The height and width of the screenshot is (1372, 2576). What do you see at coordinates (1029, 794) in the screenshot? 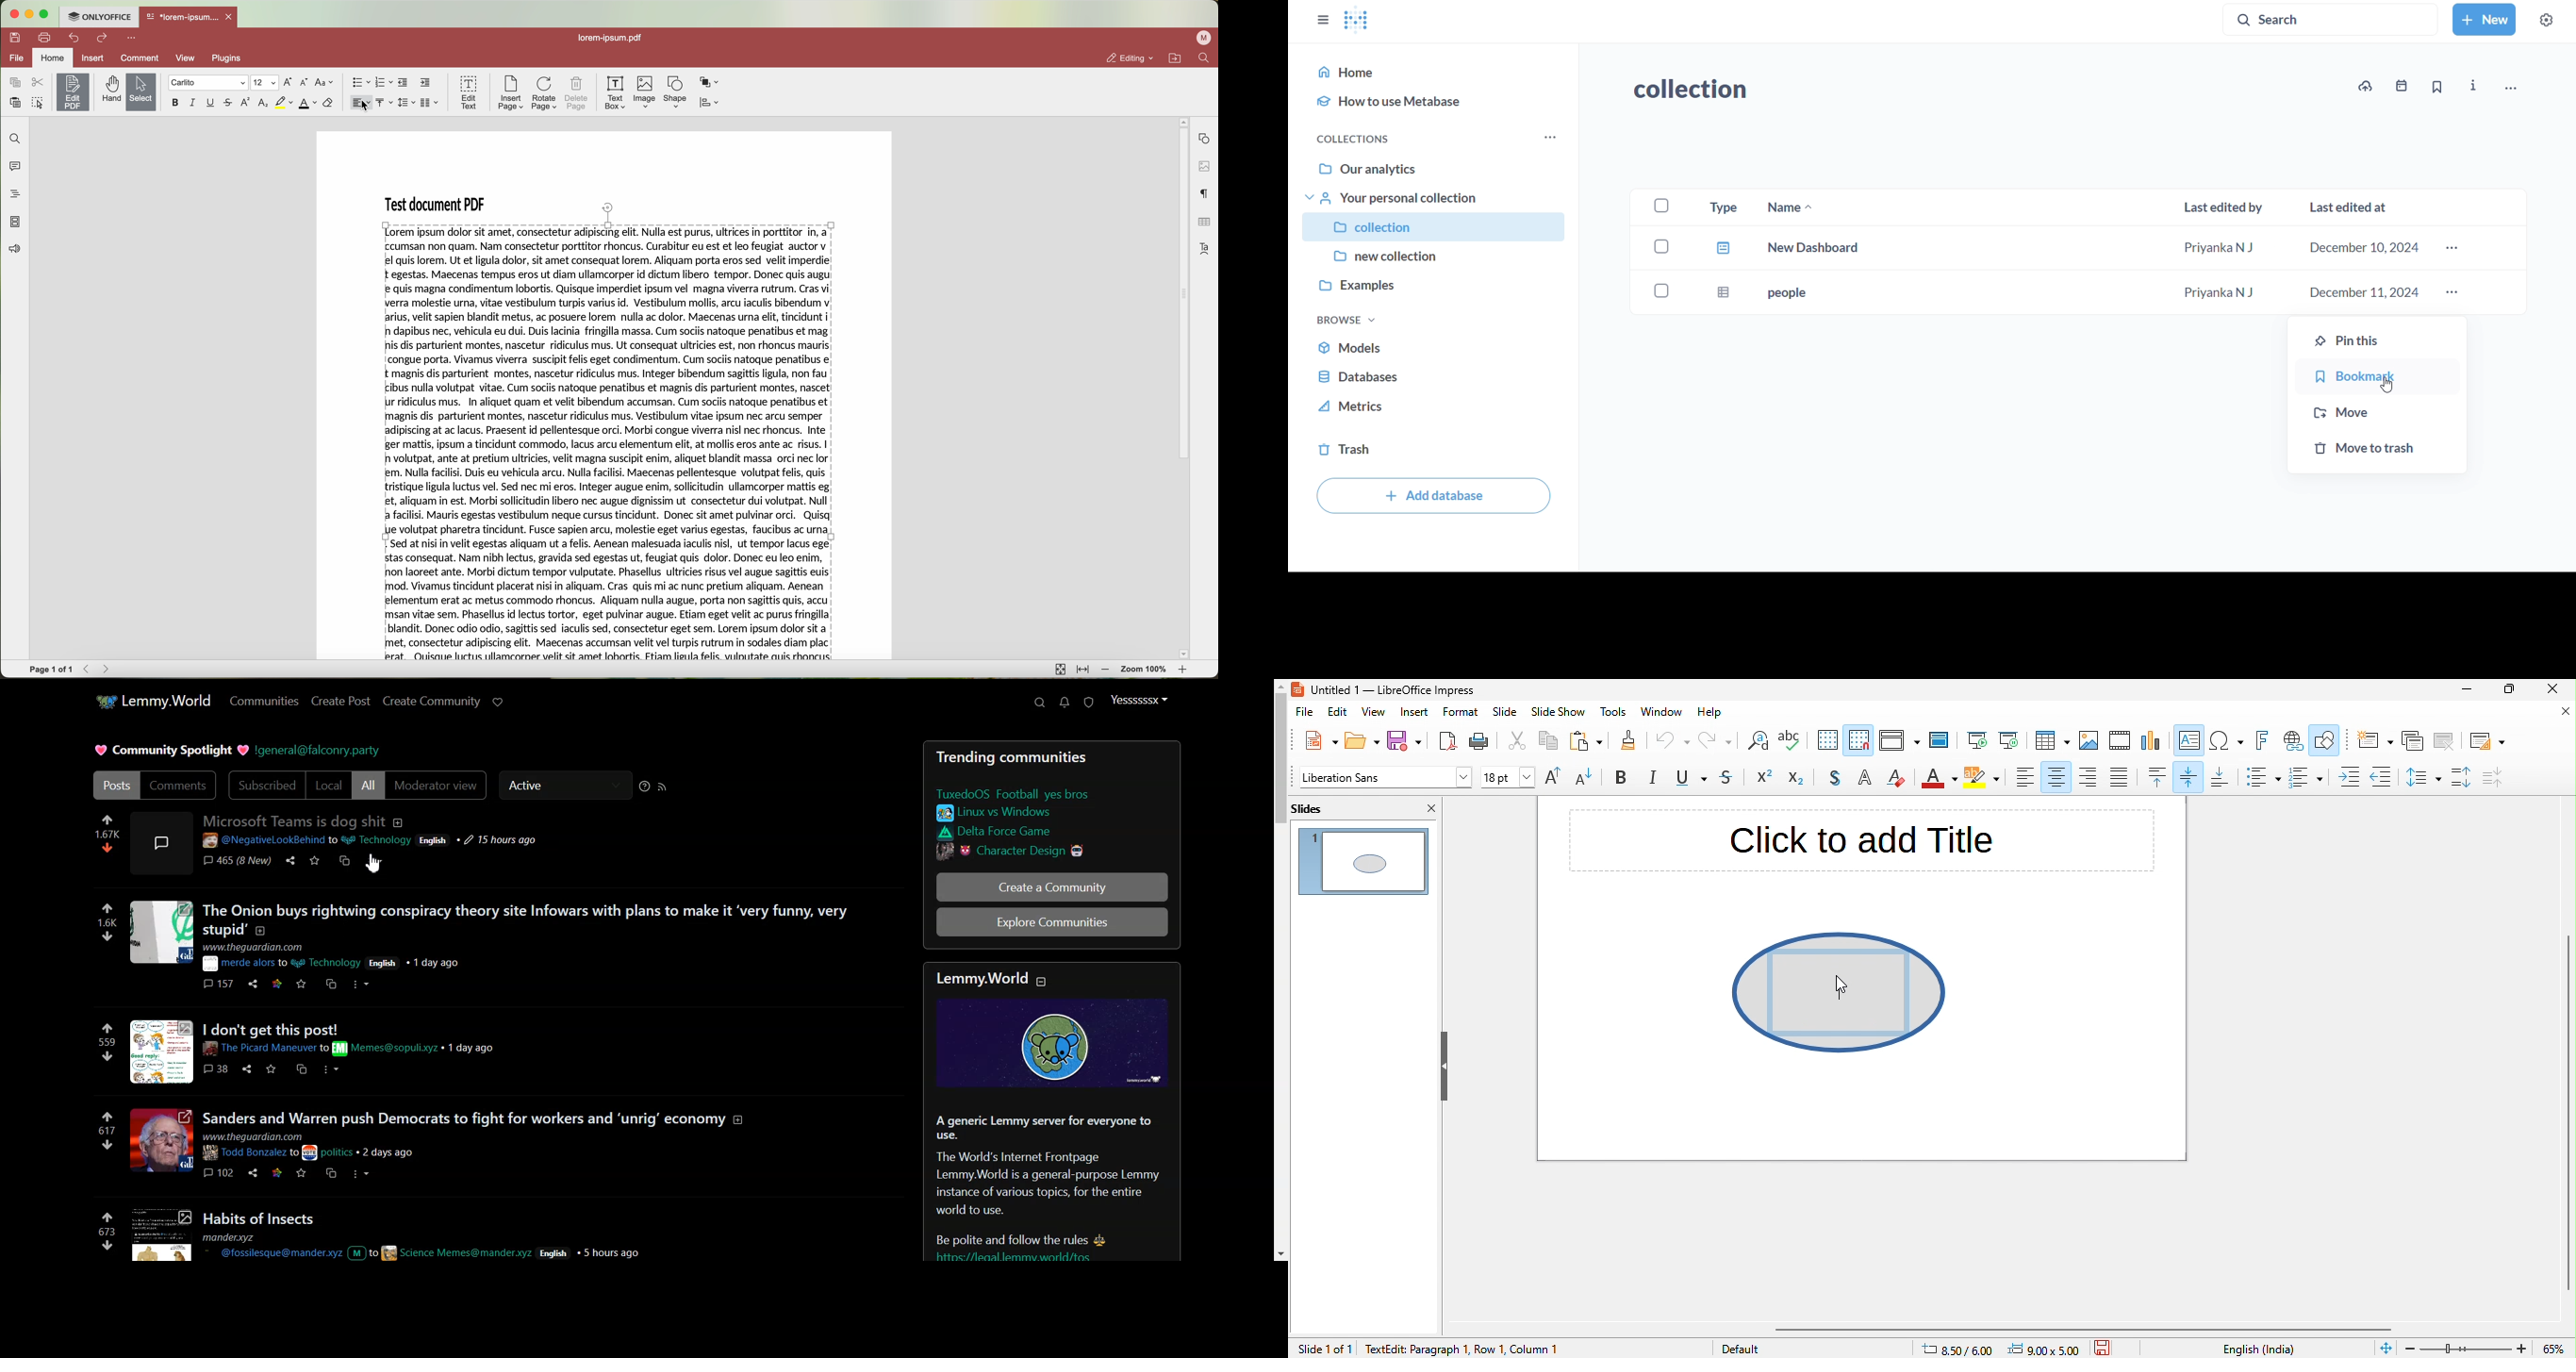
I see `link` at bounding box center [1029, 794].